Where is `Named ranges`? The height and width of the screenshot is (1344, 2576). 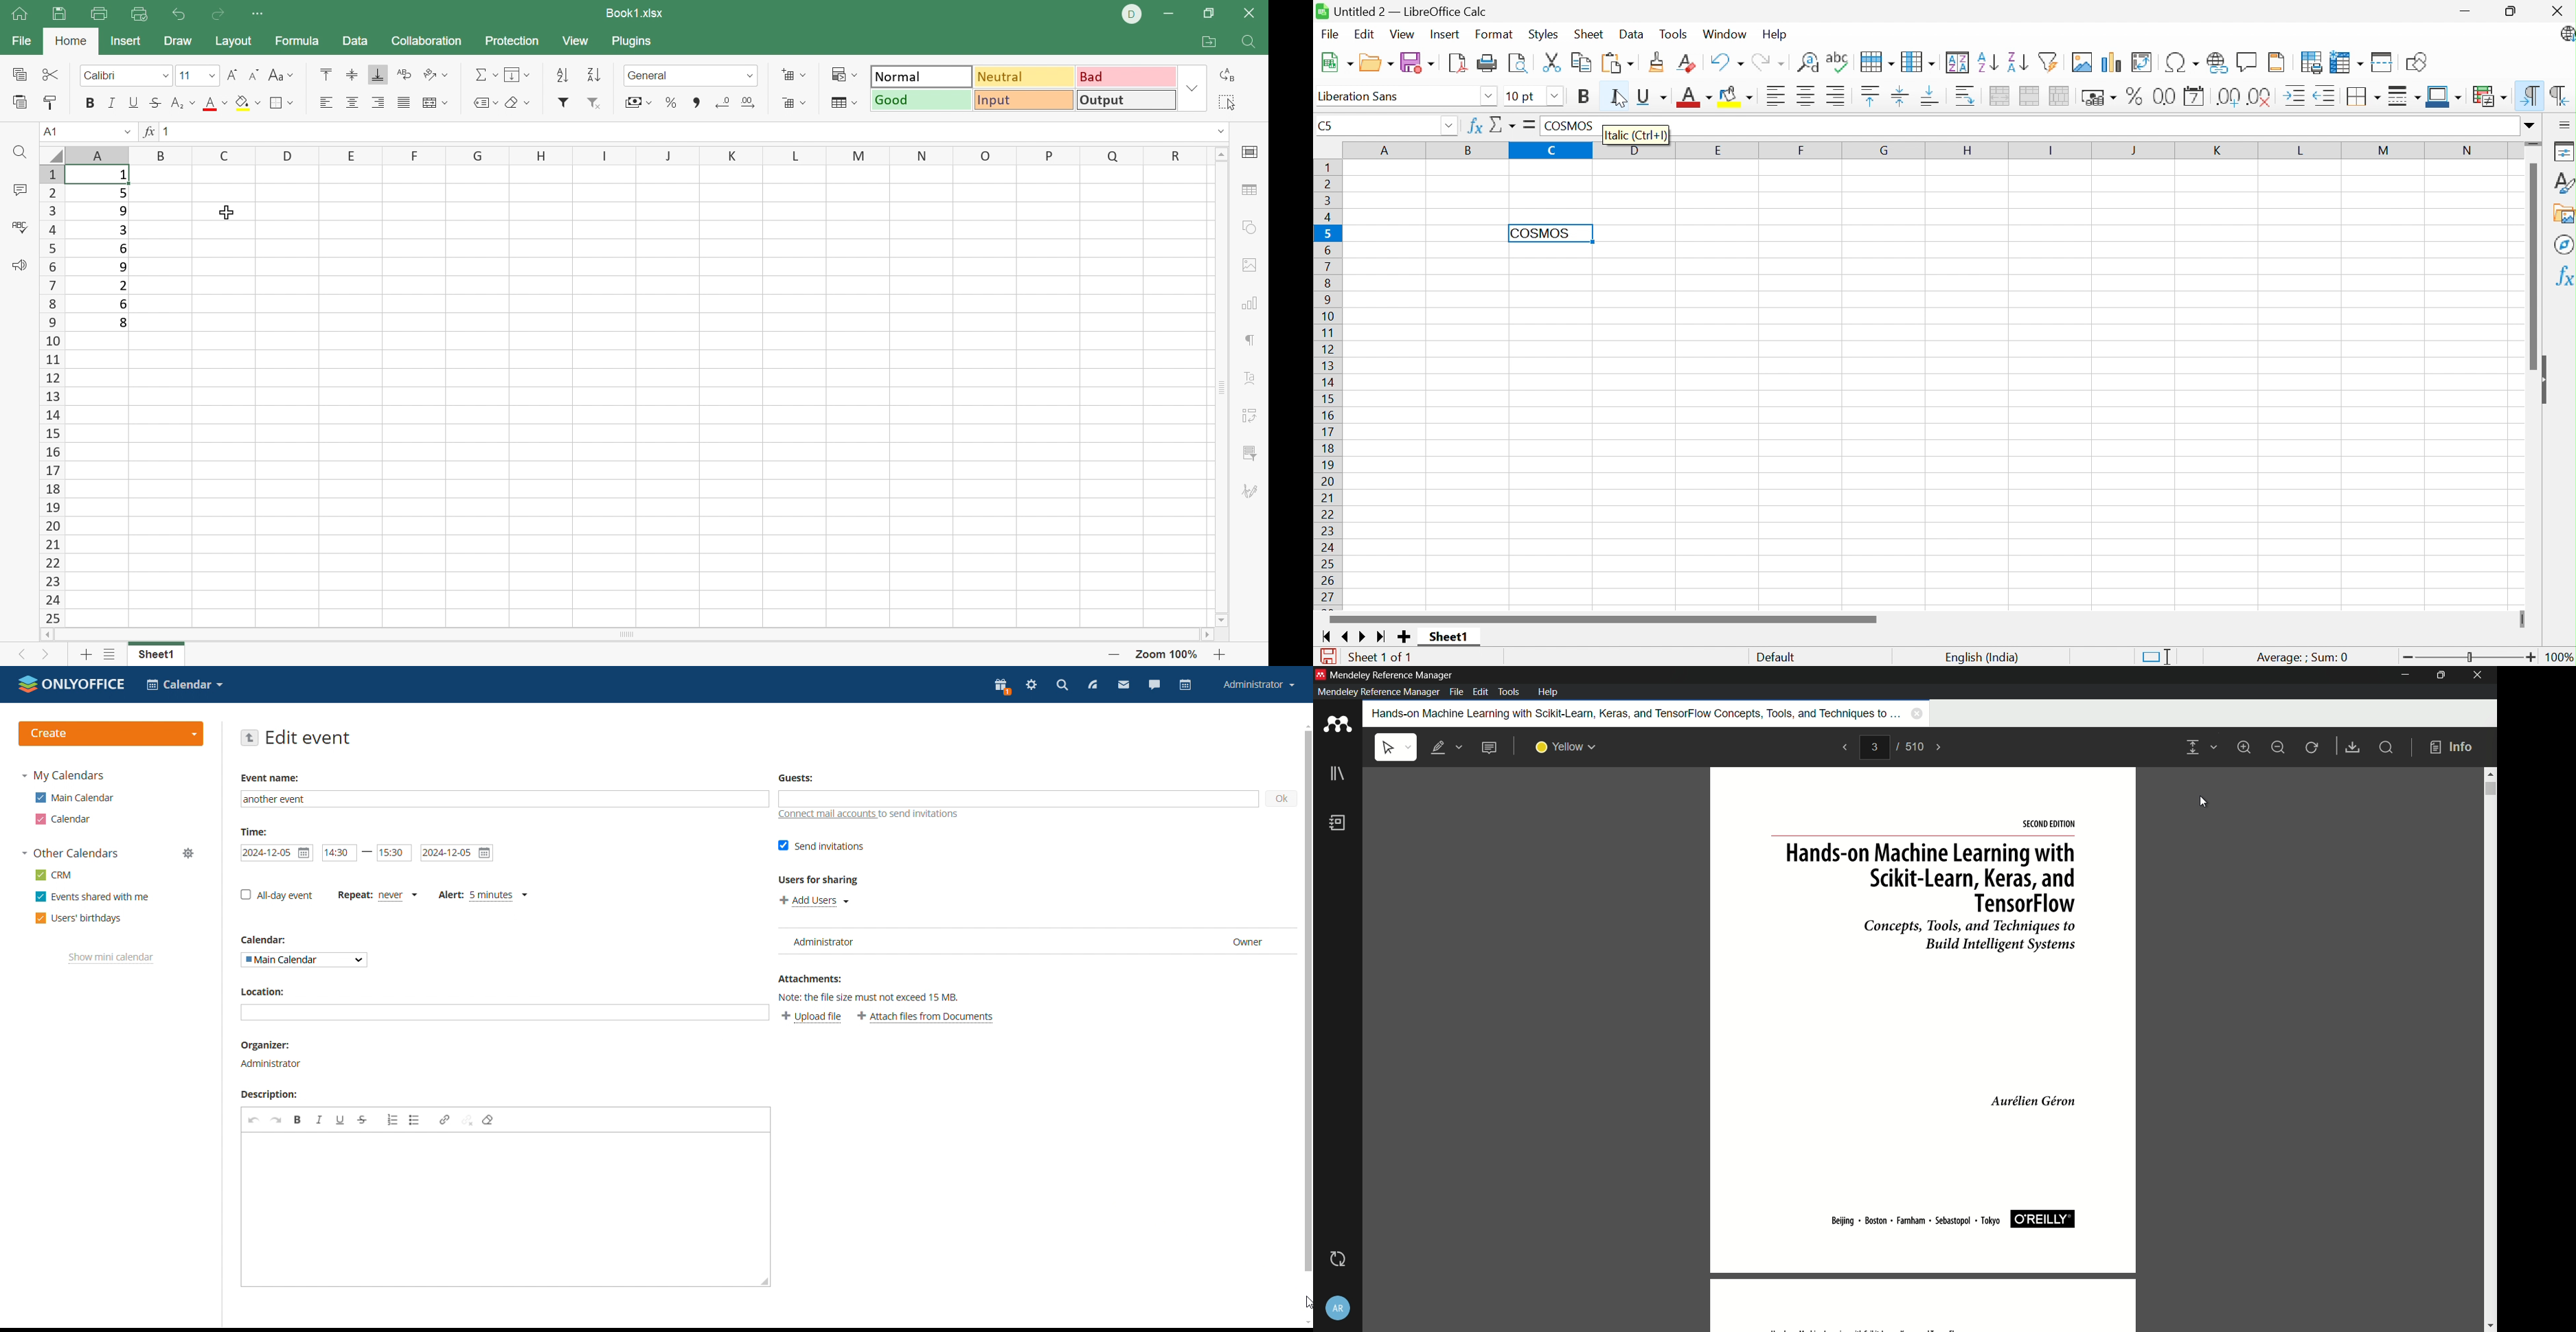
Named ranges is located at coordinates (484, 101).